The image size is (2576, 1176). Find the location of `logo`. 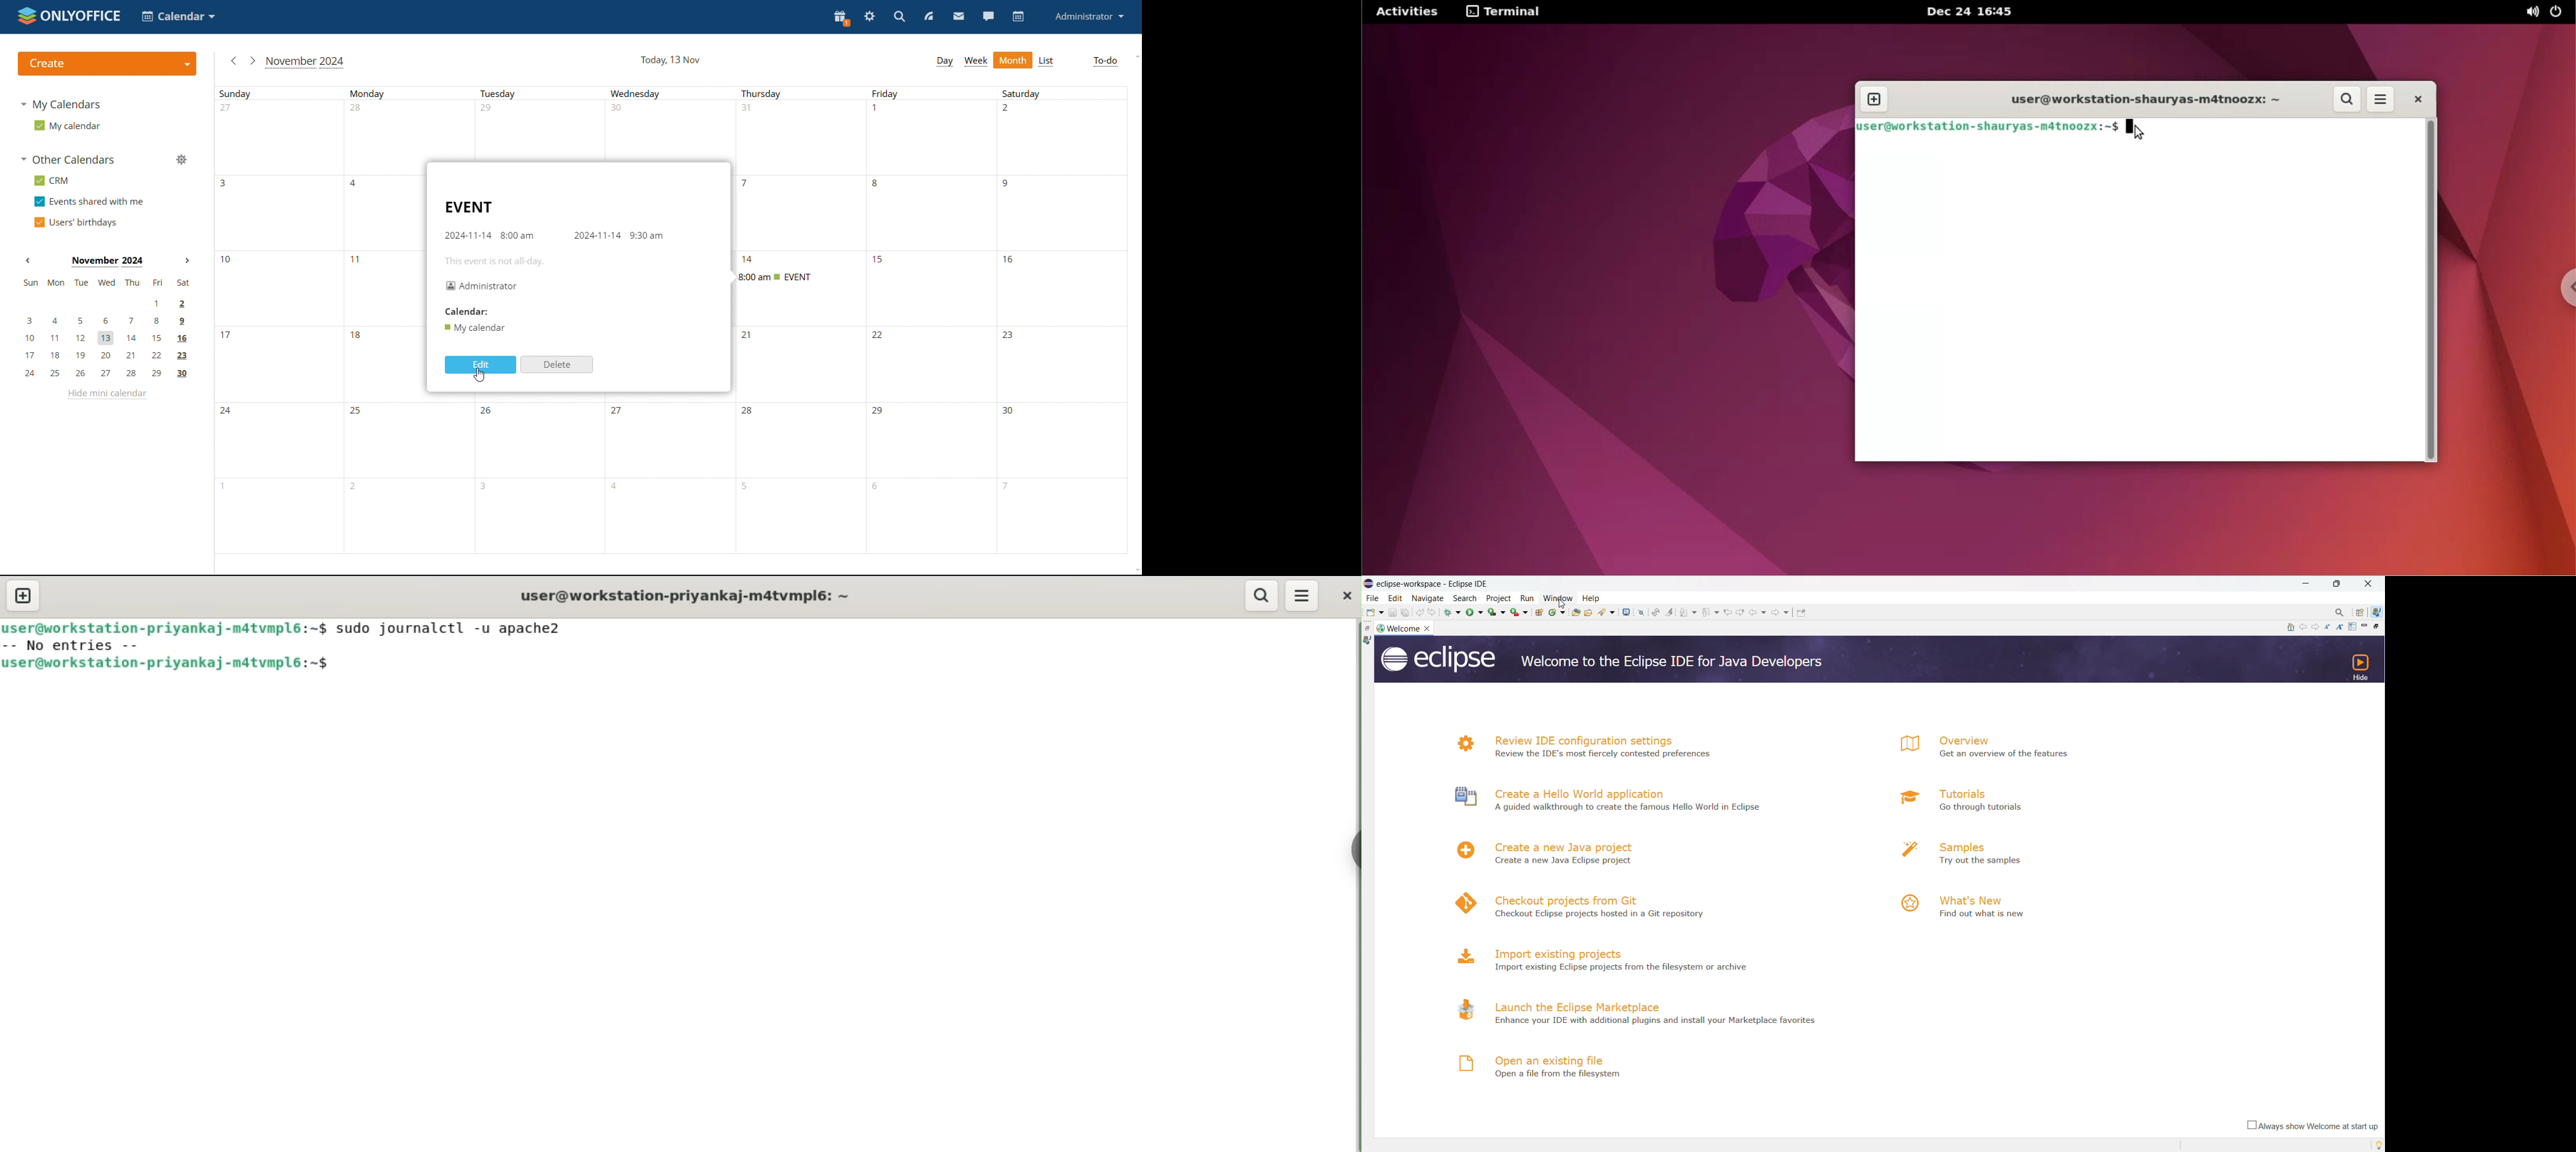

logo is located at coordinates (1460, 850).